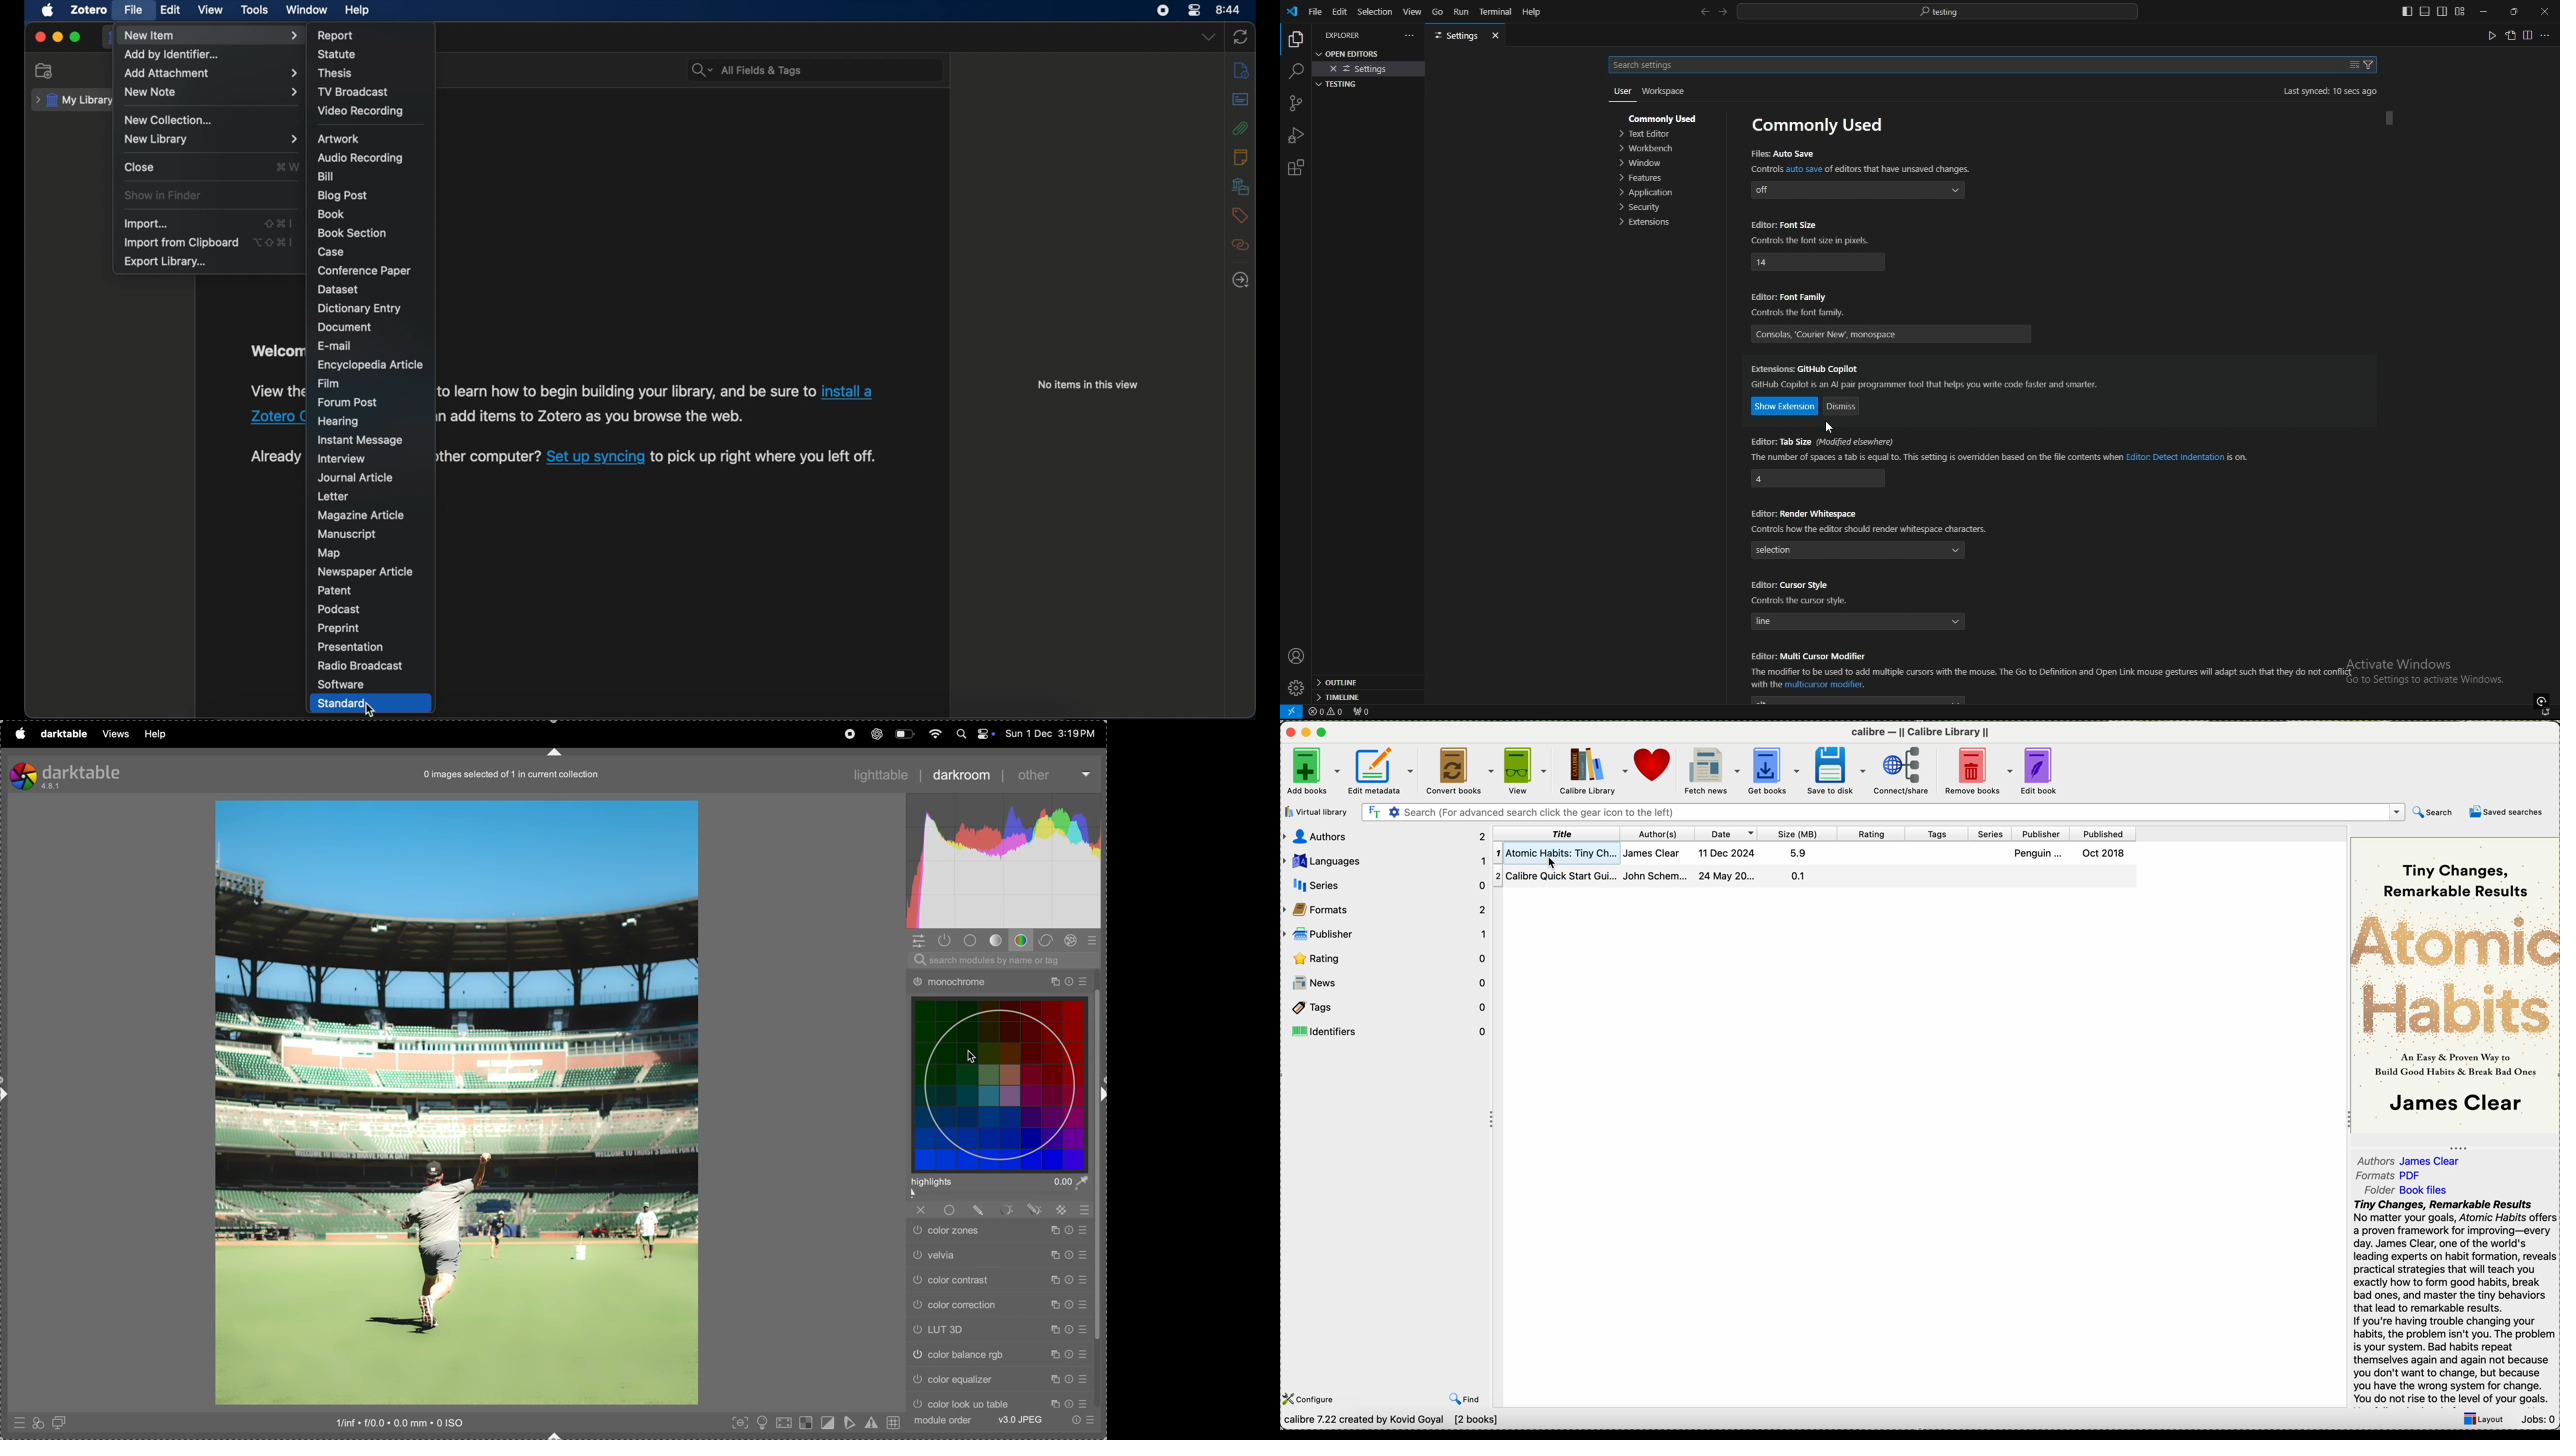 The width and height of the screenshot is (2576, 1456). What do you see at coordinates (339, 289) in the screenshot?
I see `dataset` at bounding box center [339, 289].